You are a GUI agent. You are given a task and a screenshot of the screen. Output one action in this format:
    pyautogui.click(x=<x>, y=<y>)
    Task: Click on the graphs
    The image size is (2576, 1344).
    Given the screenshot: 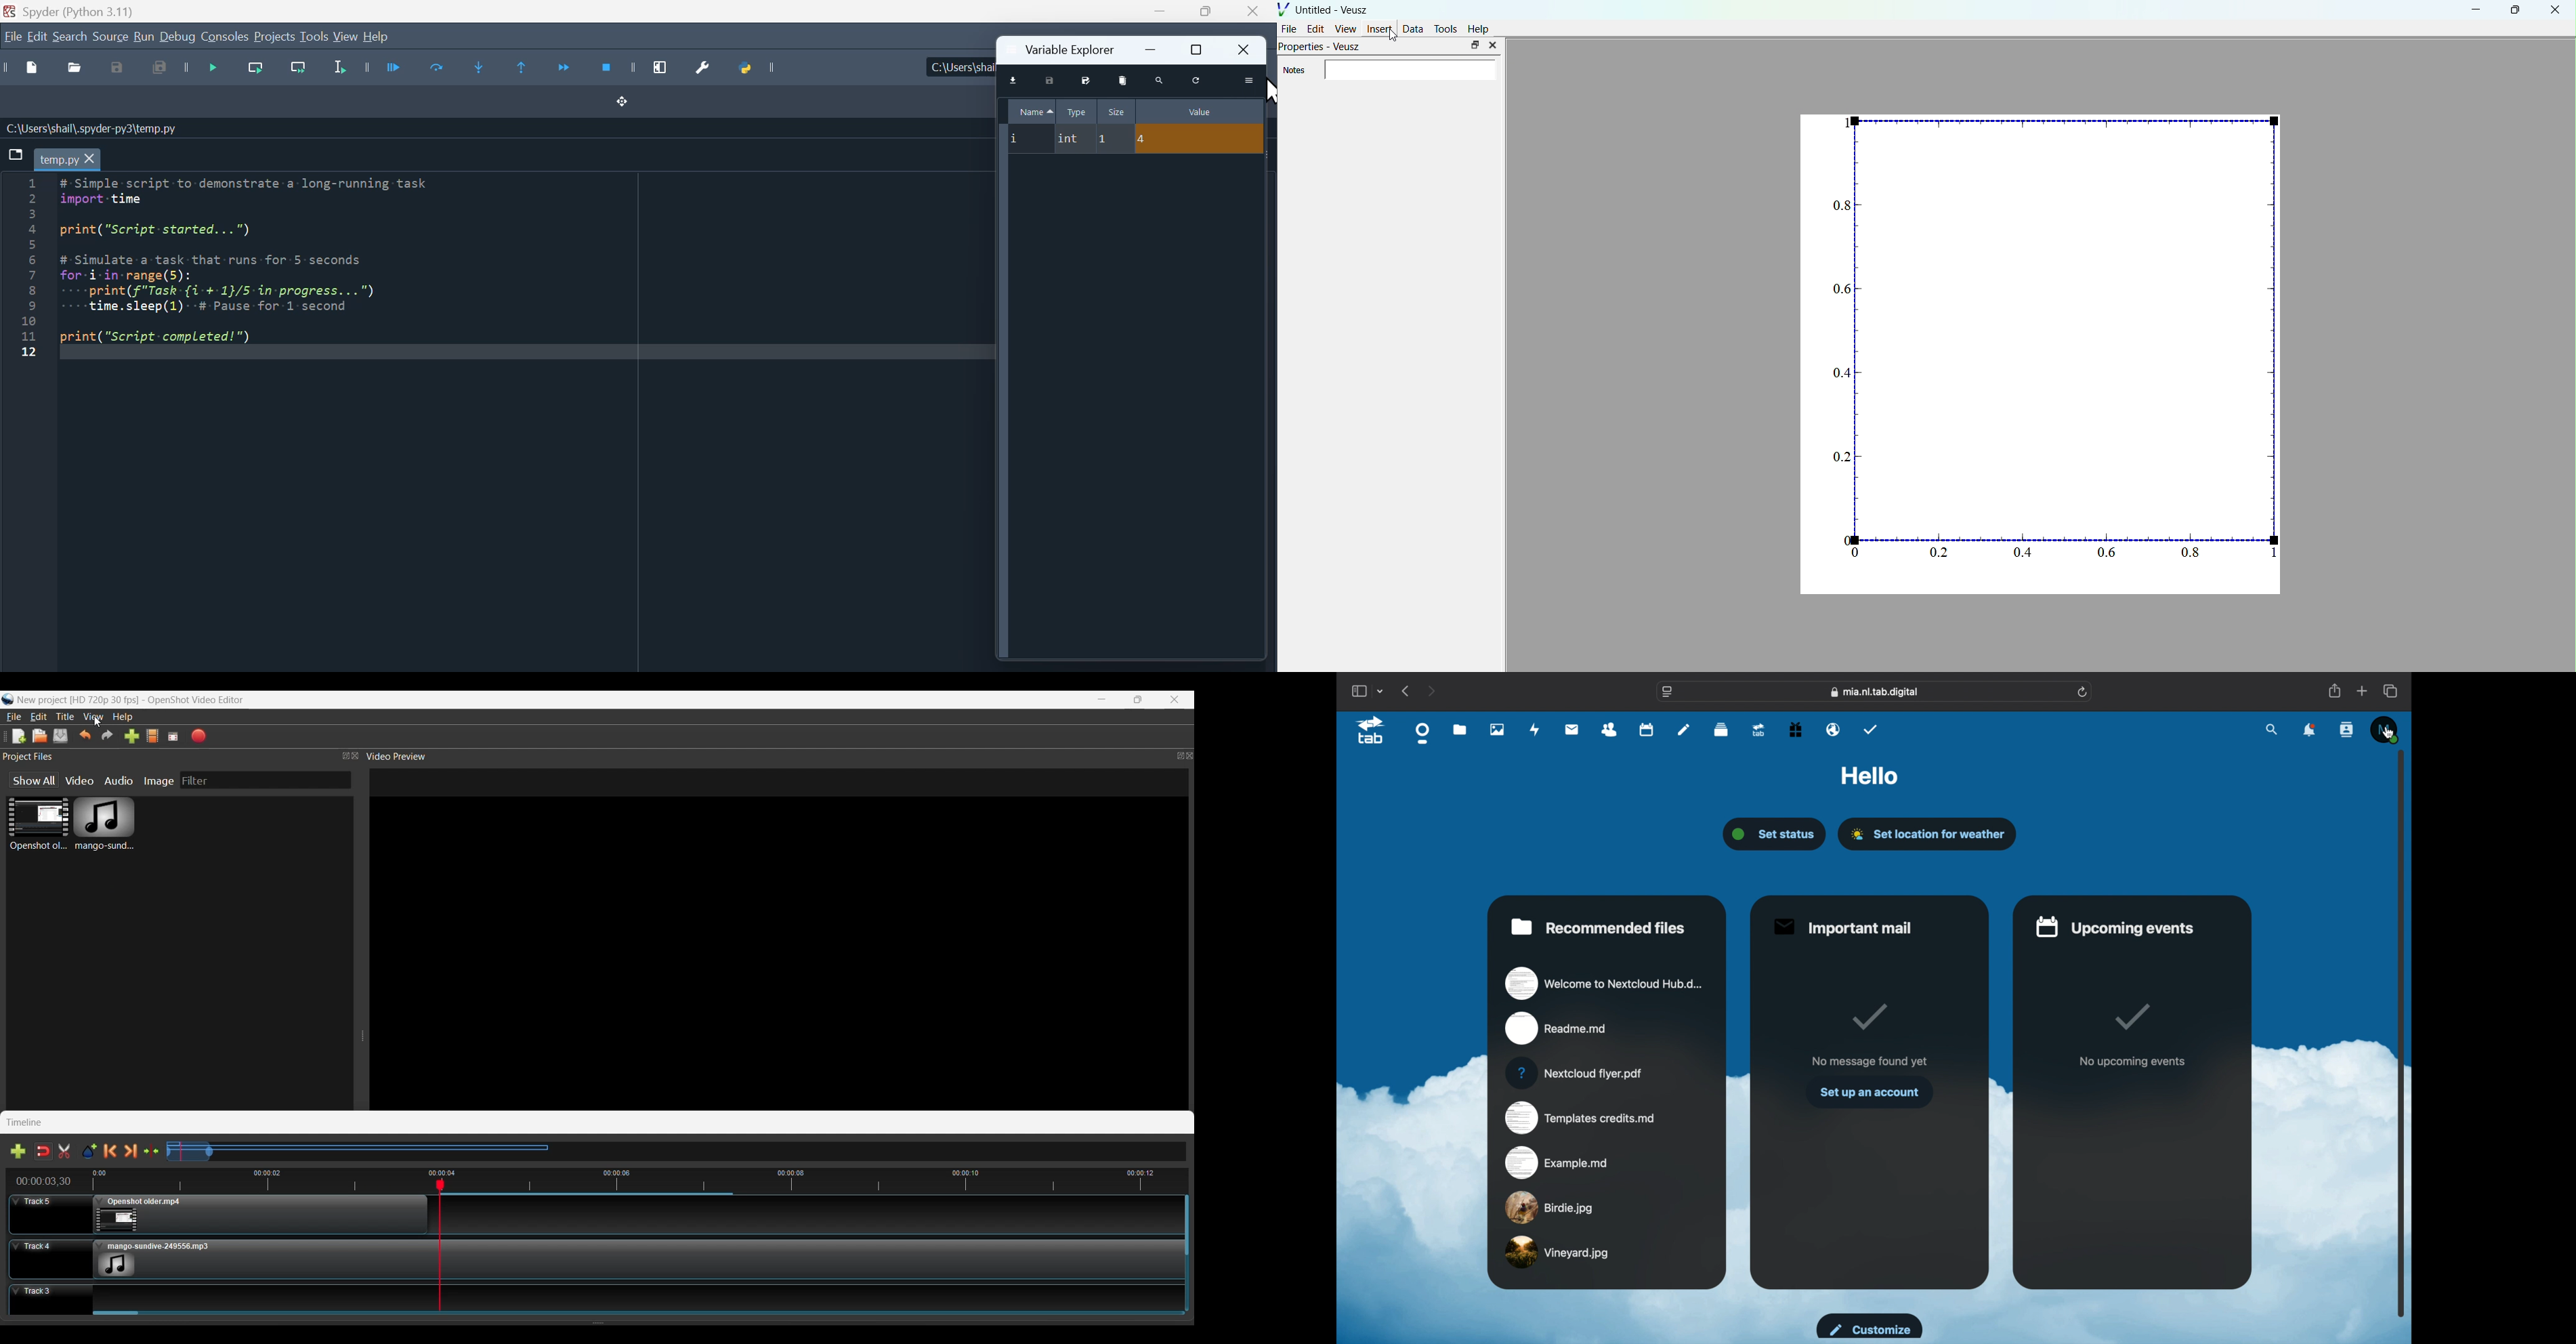 What is the action you would take?
    pyautogui.click(x=2042, y=353)
    